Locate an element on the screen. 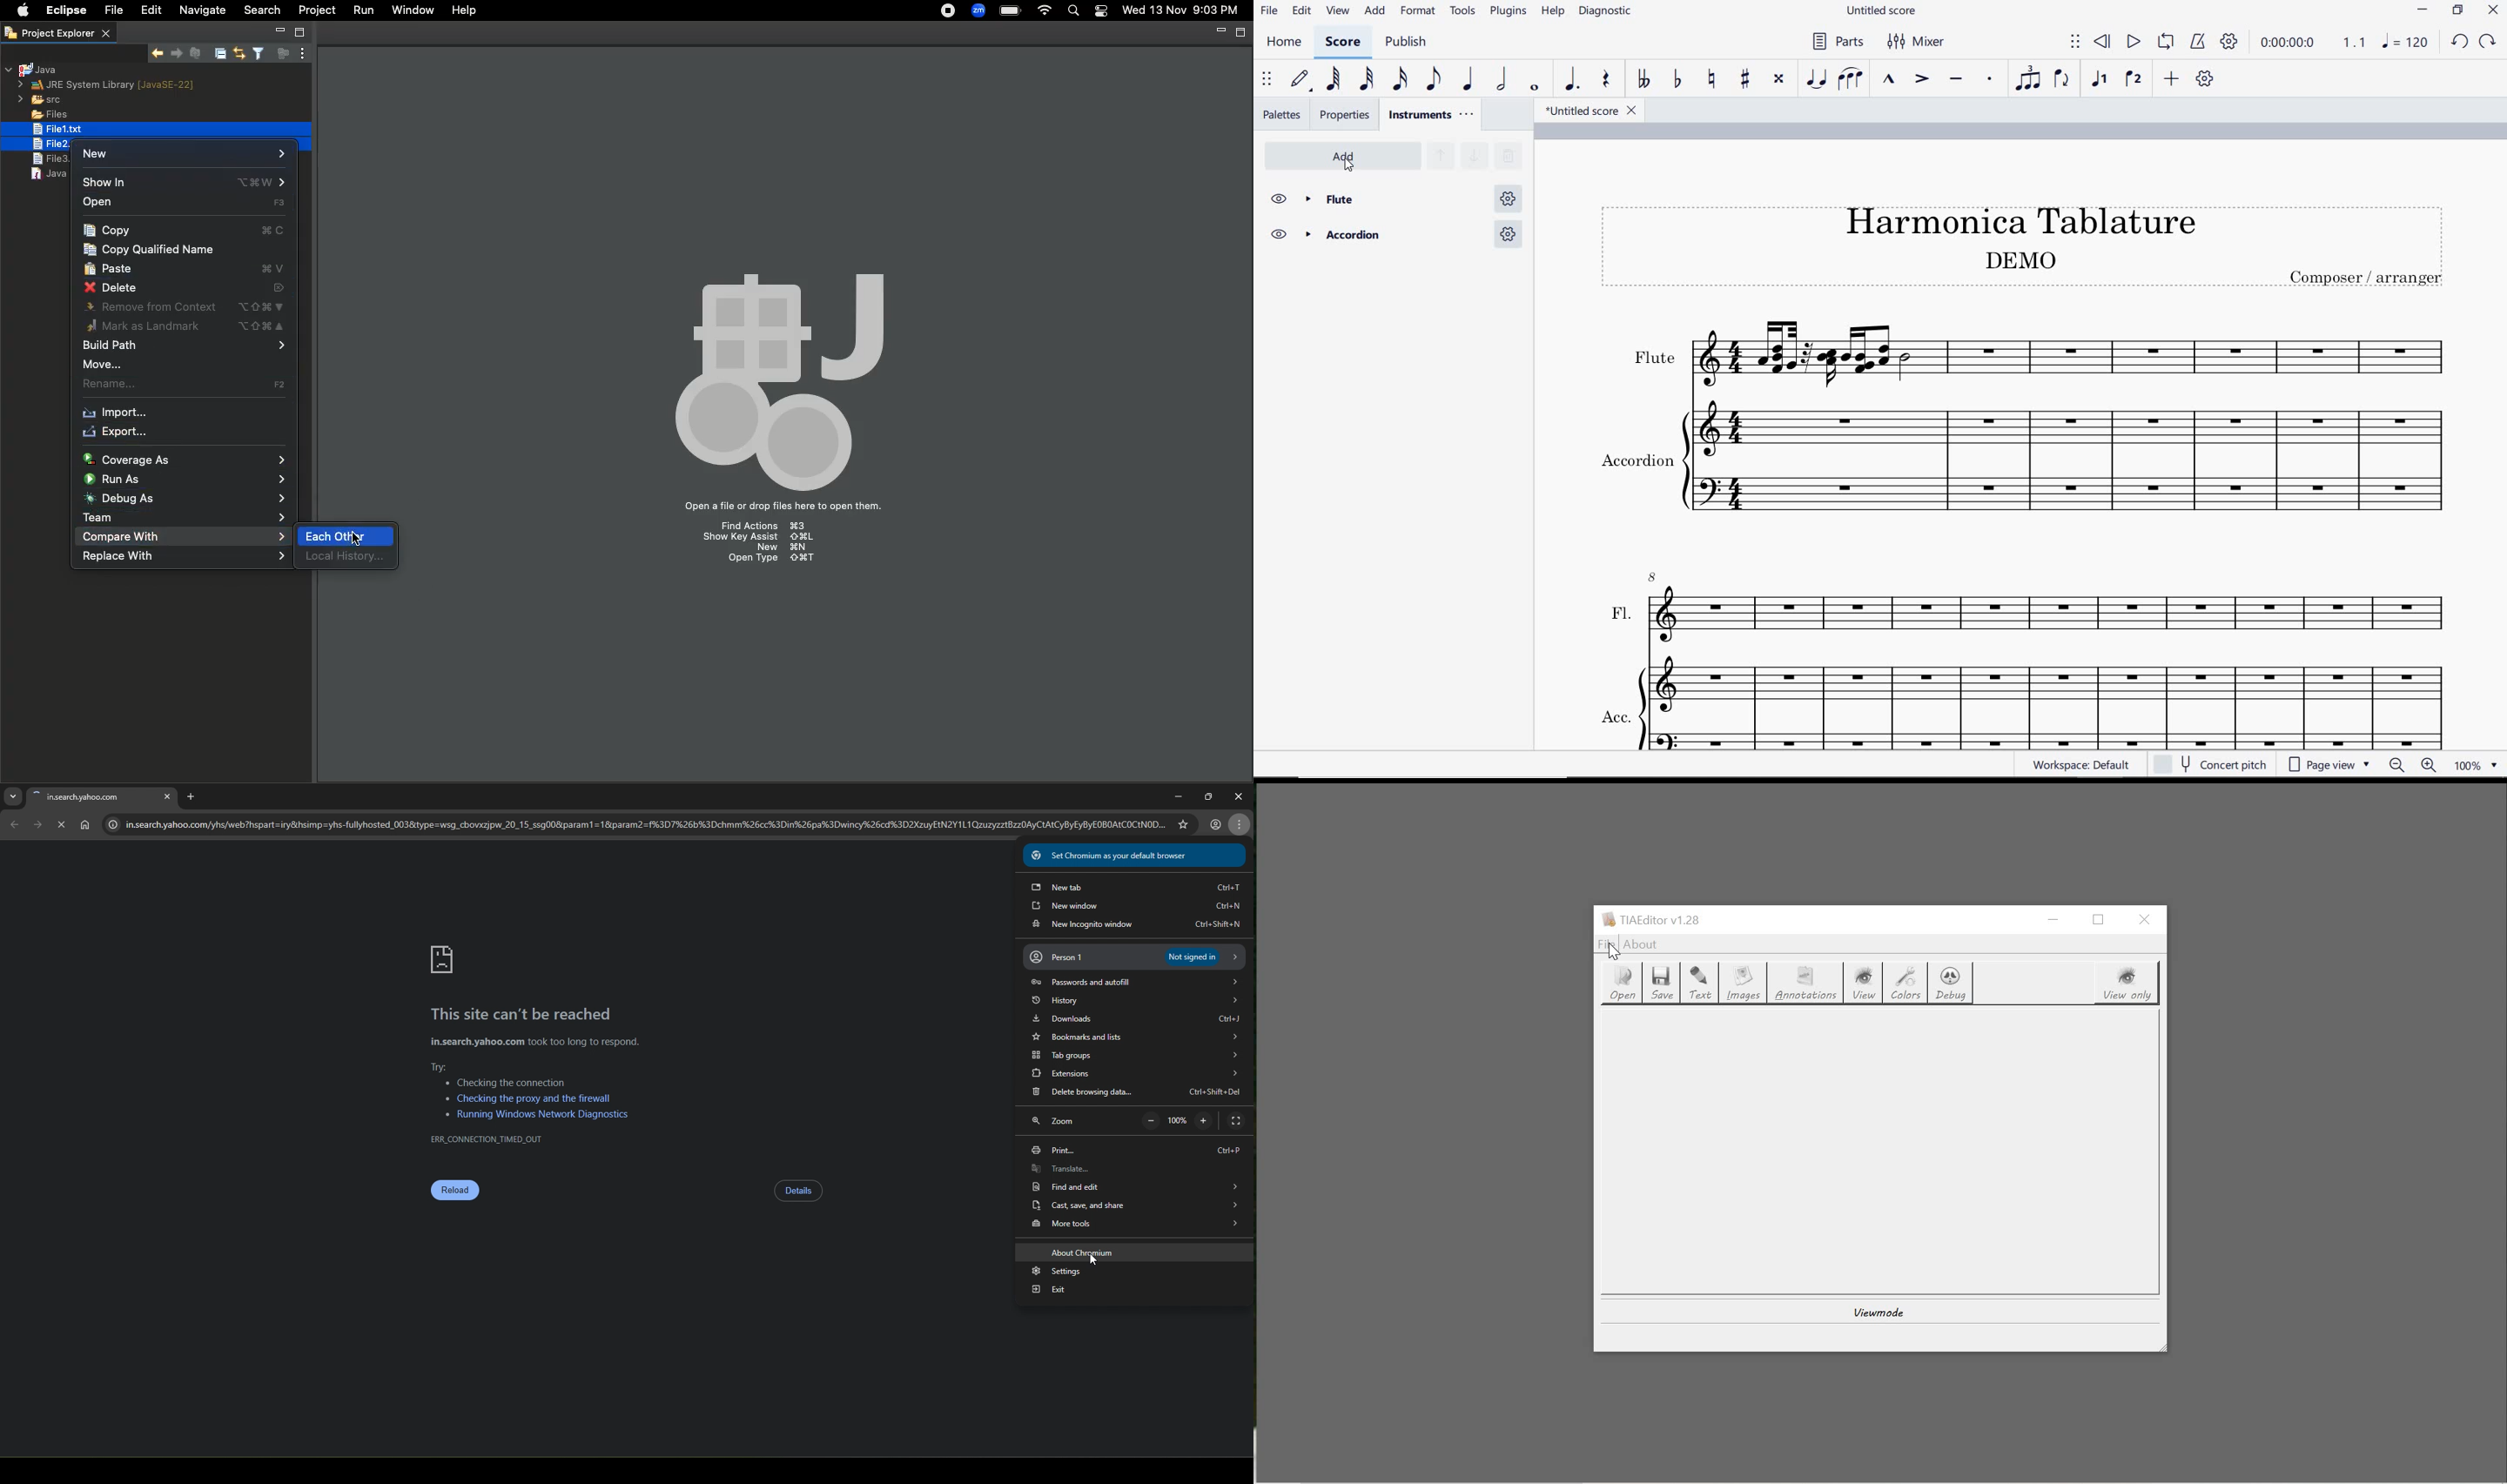  Go Back is located at coordinates (14, 824).